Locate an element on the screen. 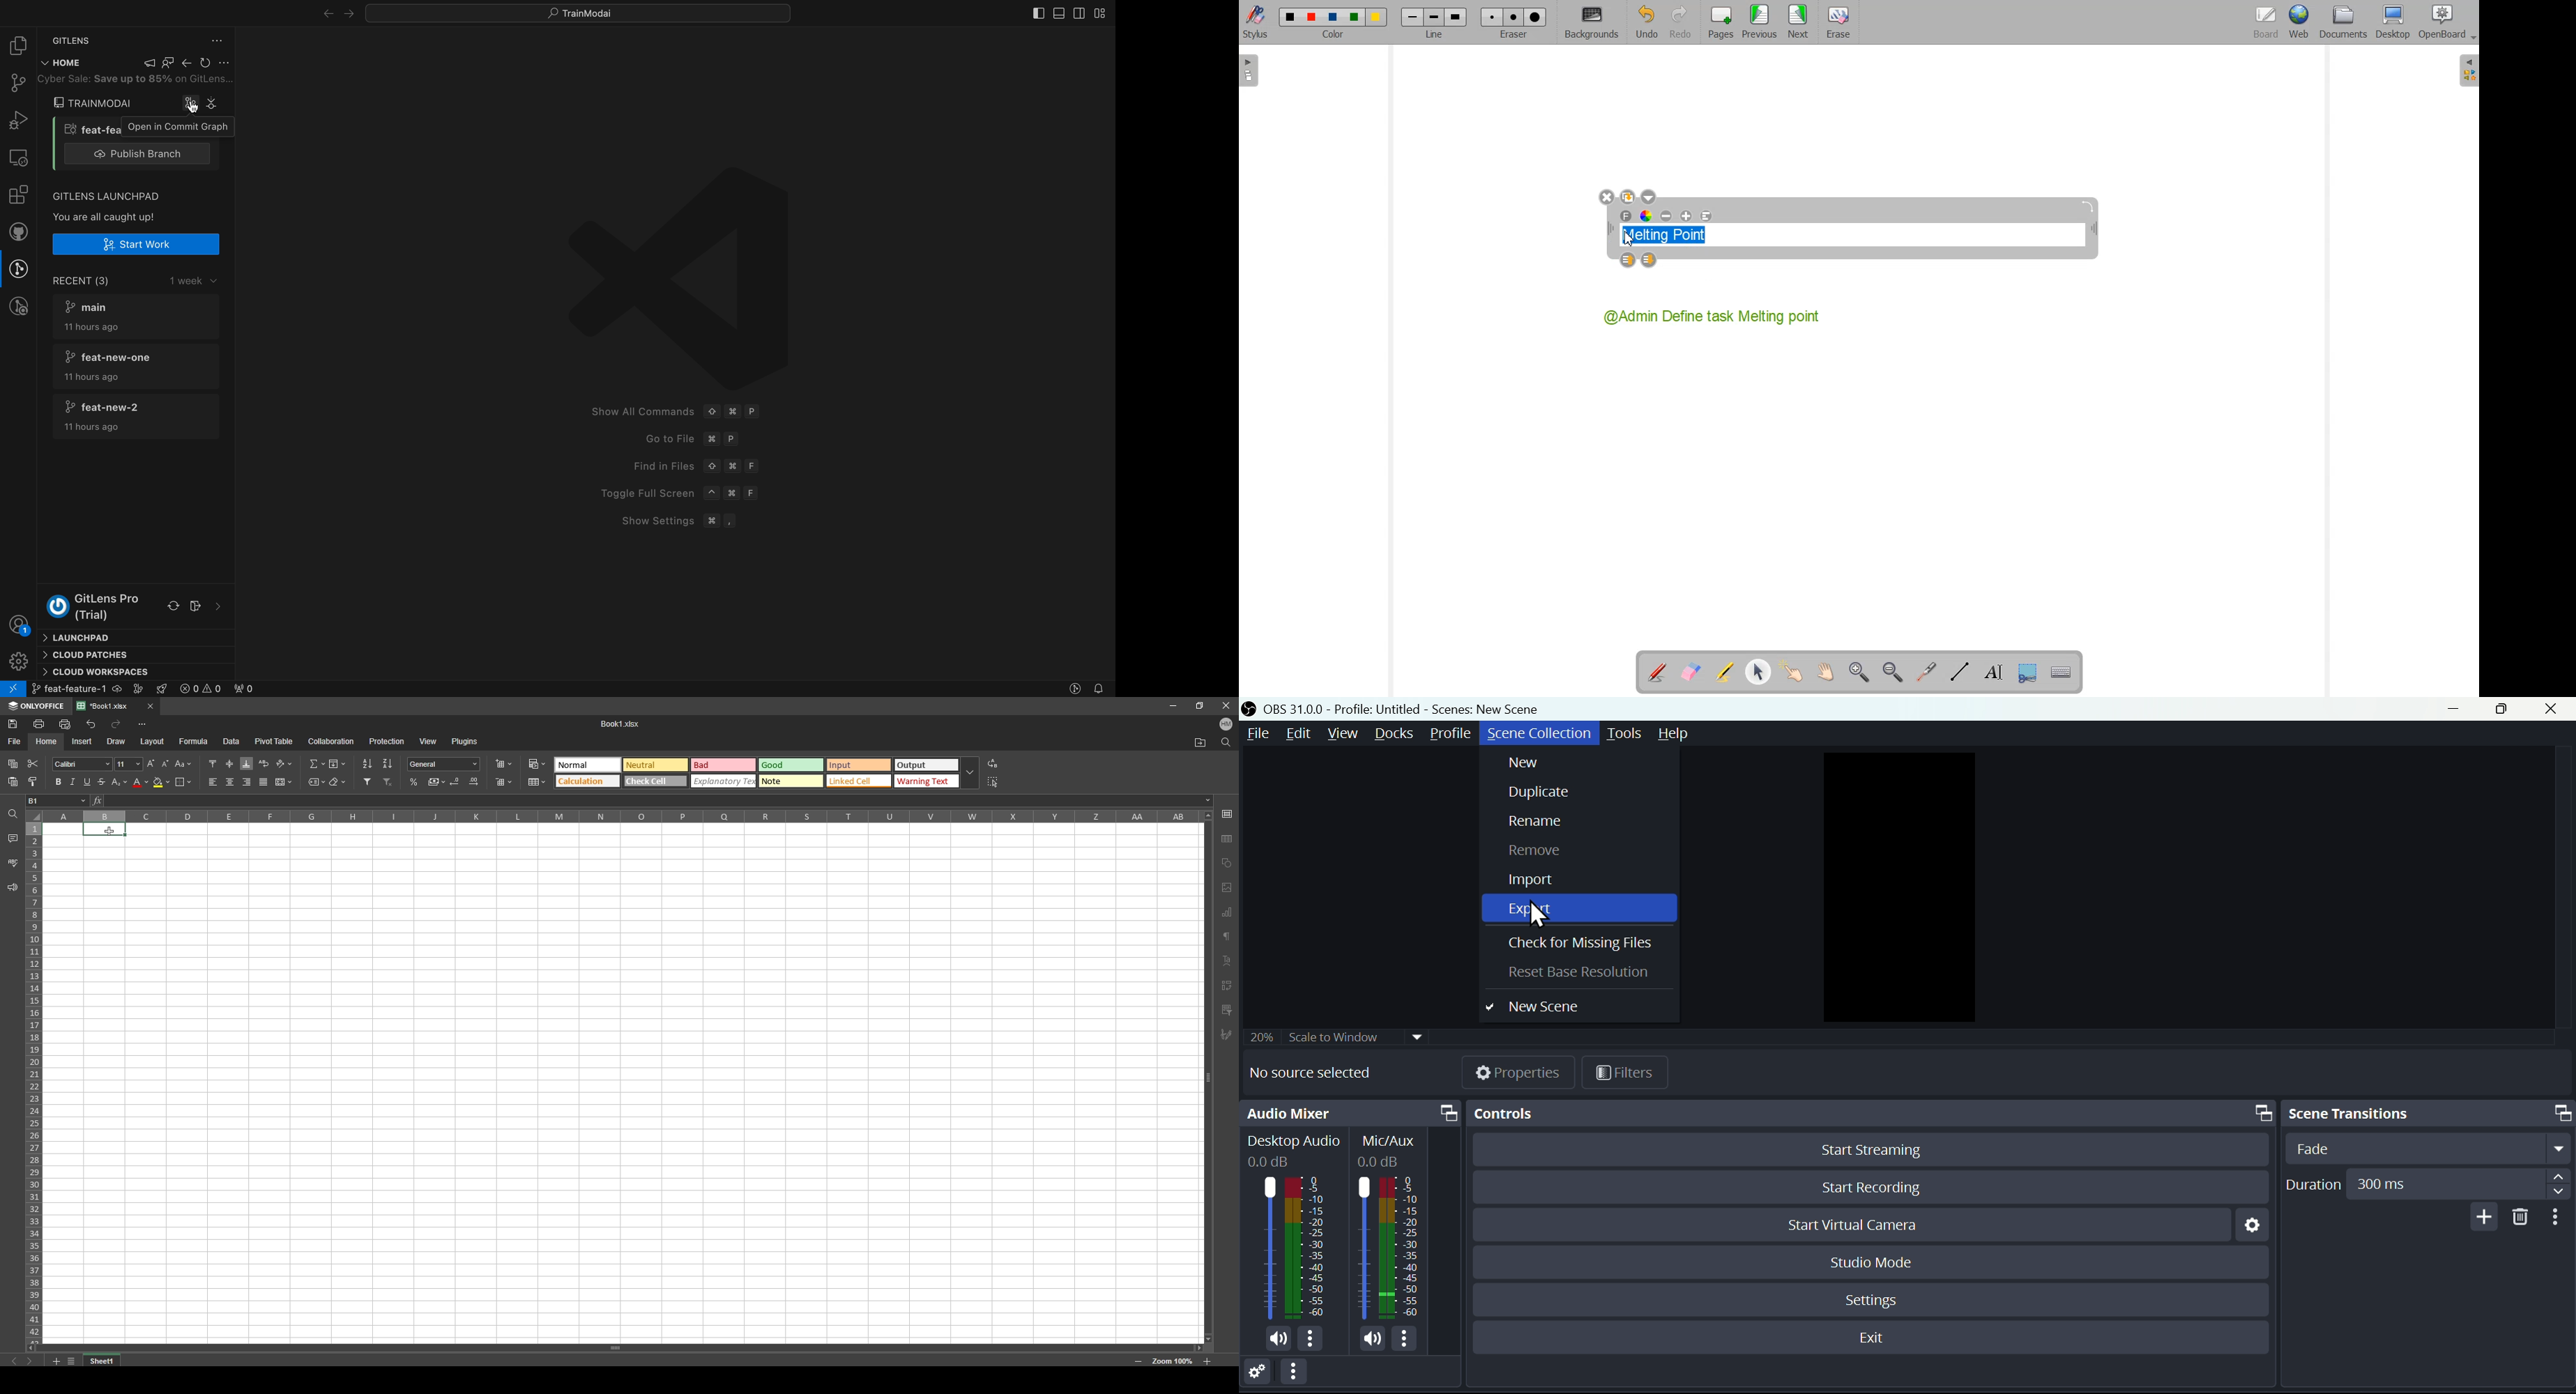 This screenshot has width=2576, height=1400. debugger is located at coordinates (17, 120).